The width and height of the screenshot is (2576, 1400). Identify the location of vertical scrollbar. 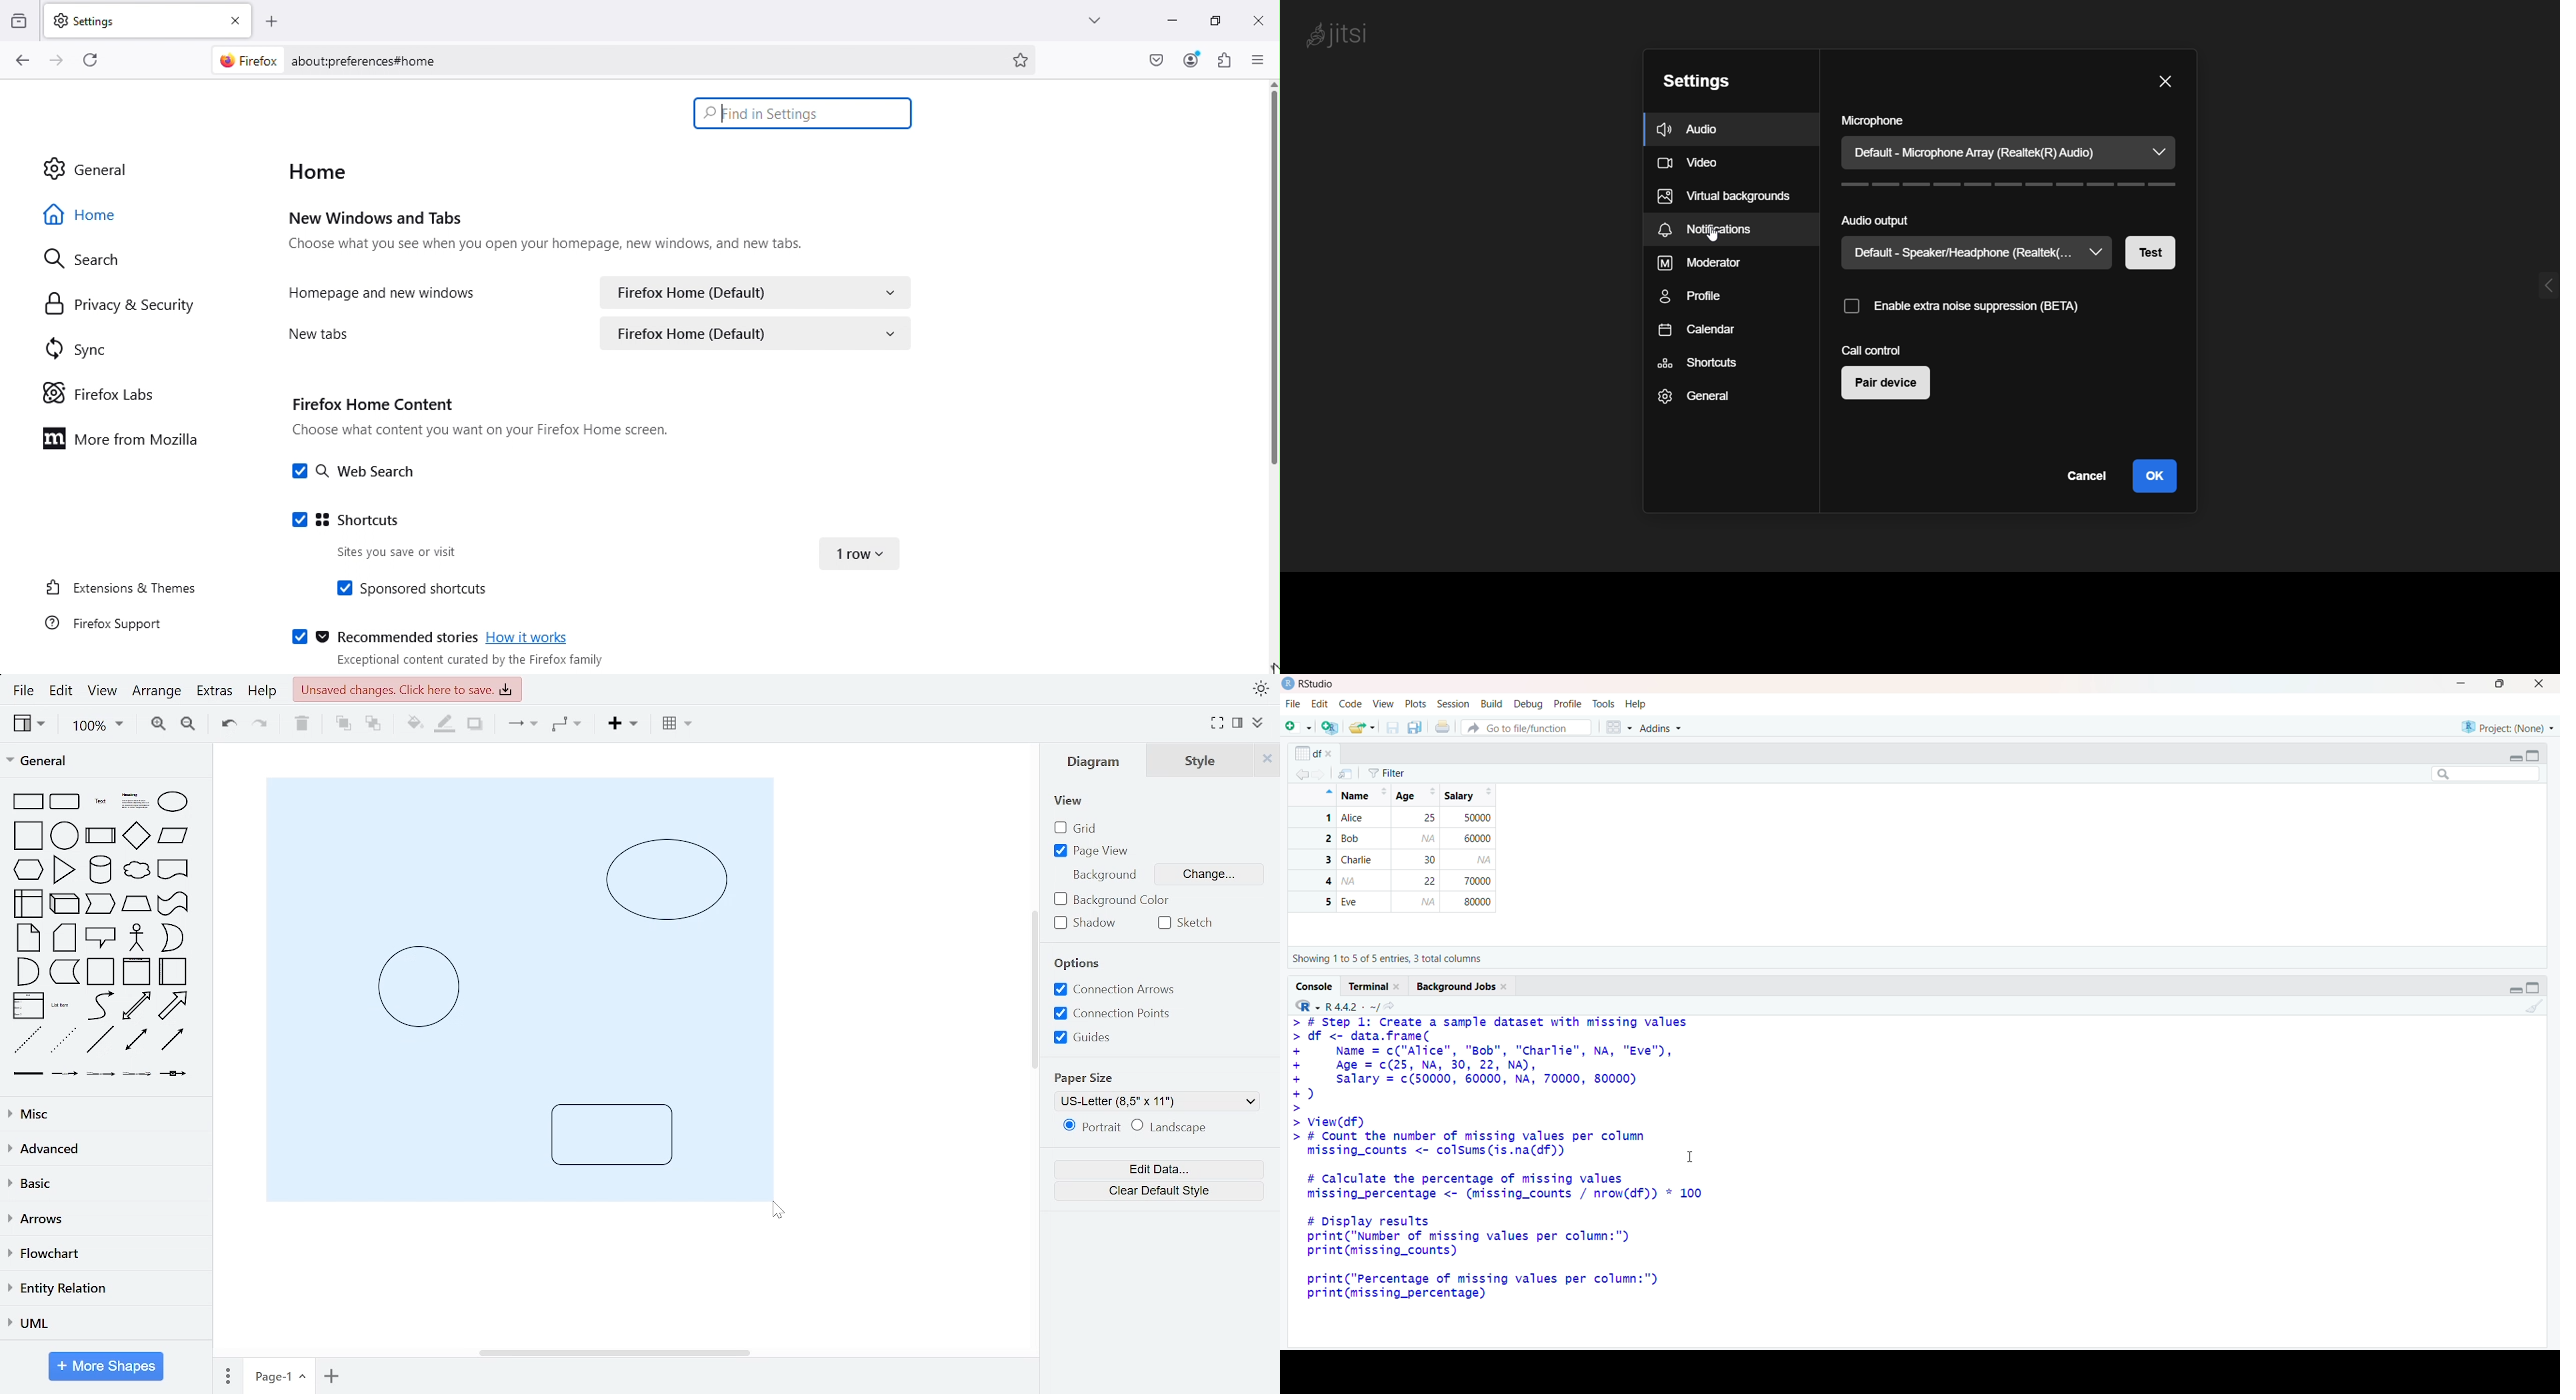
(1032, 988).